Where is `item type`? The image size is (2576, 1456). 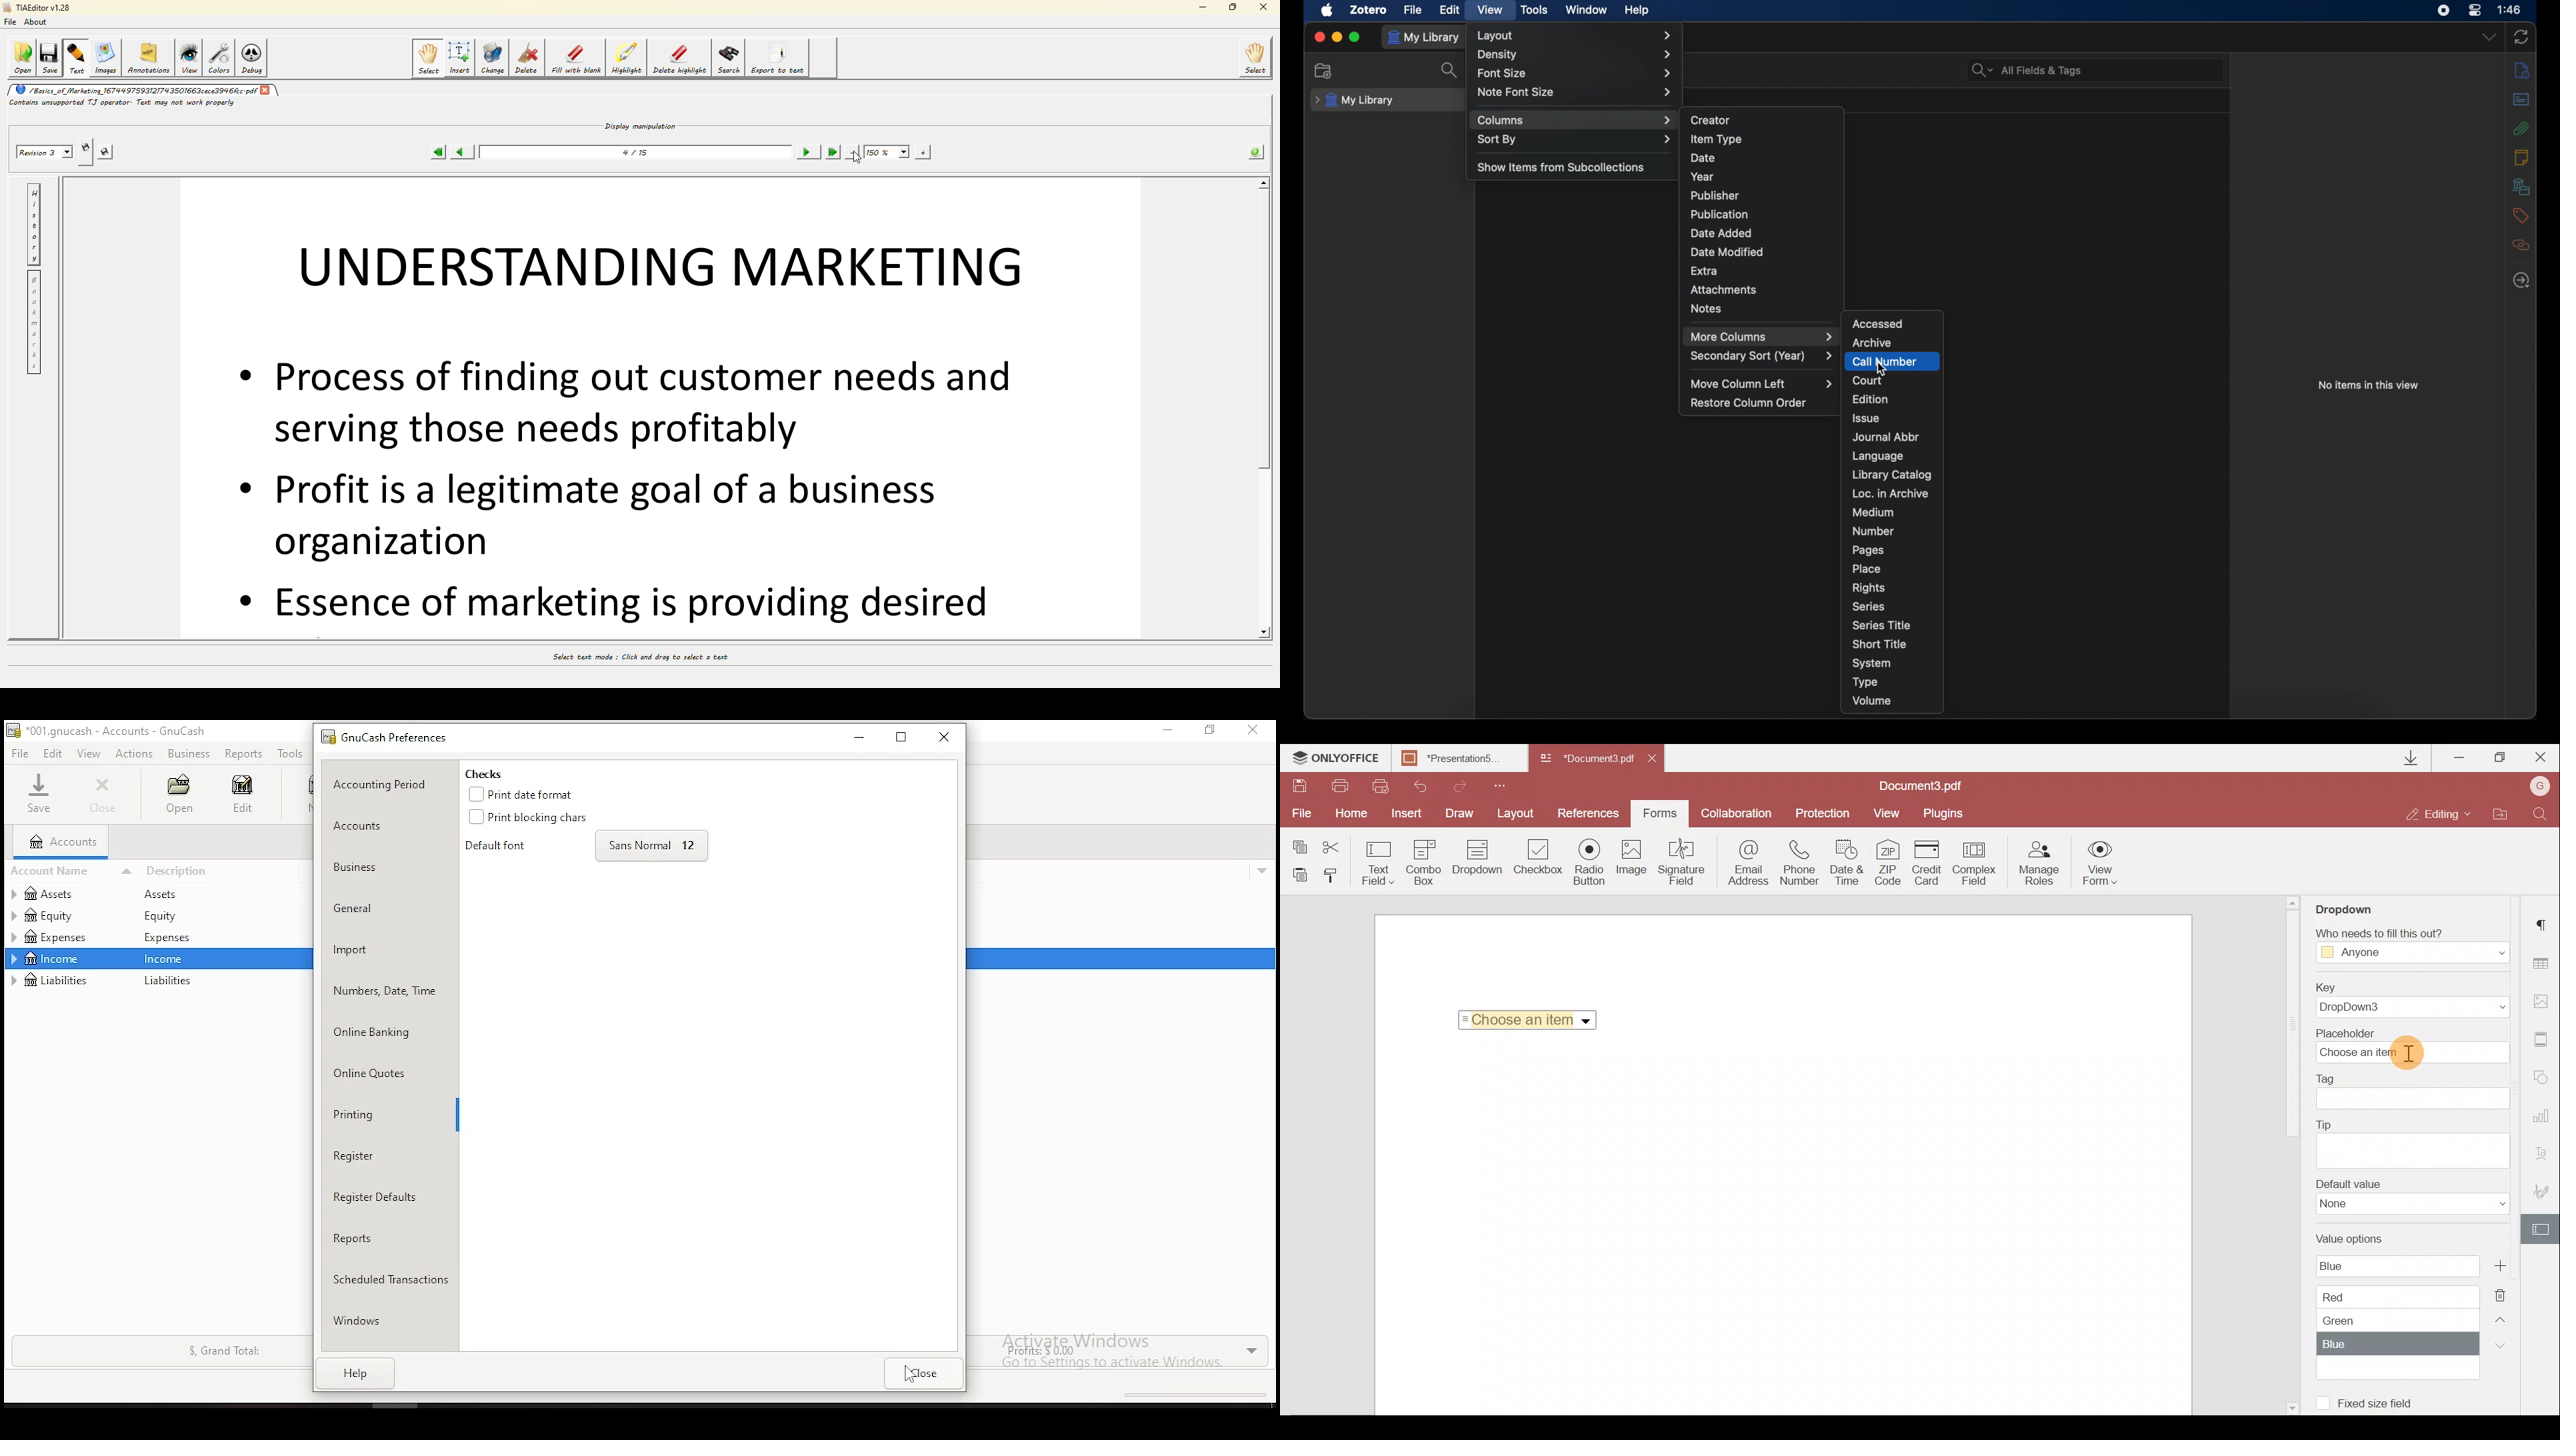 item type is located at coordinates (1715, 139).